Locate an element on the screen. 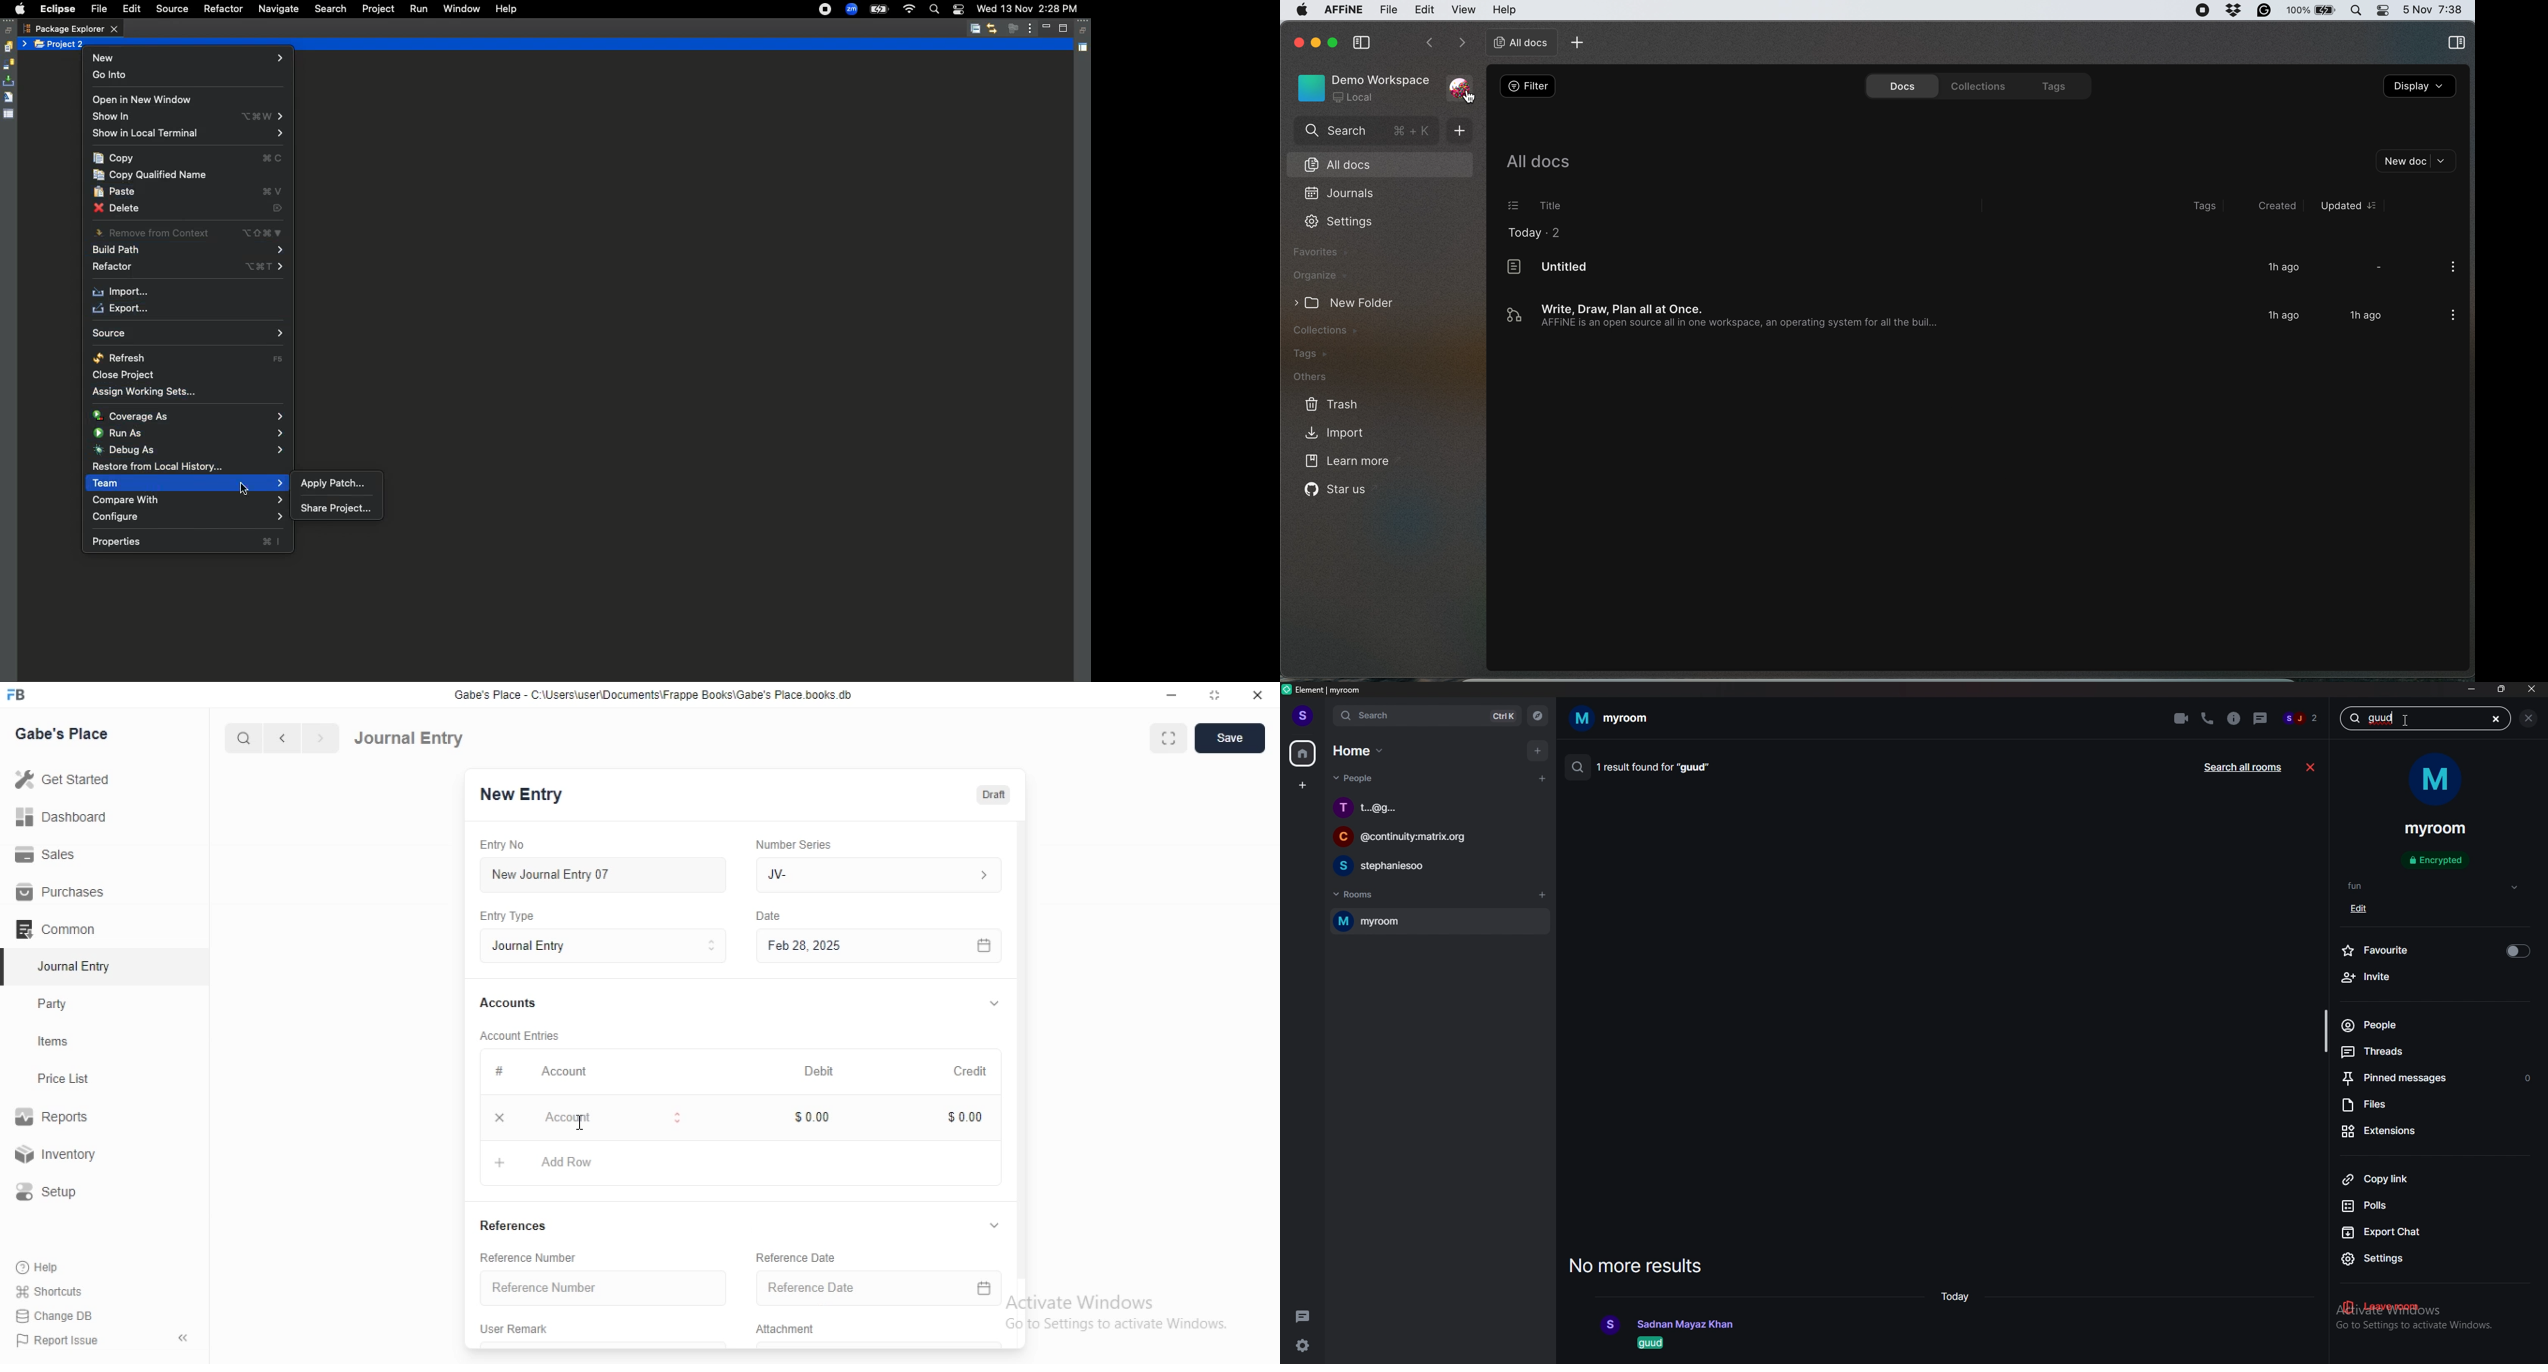  $ 0.00 is located at coordinates (811, 1117).